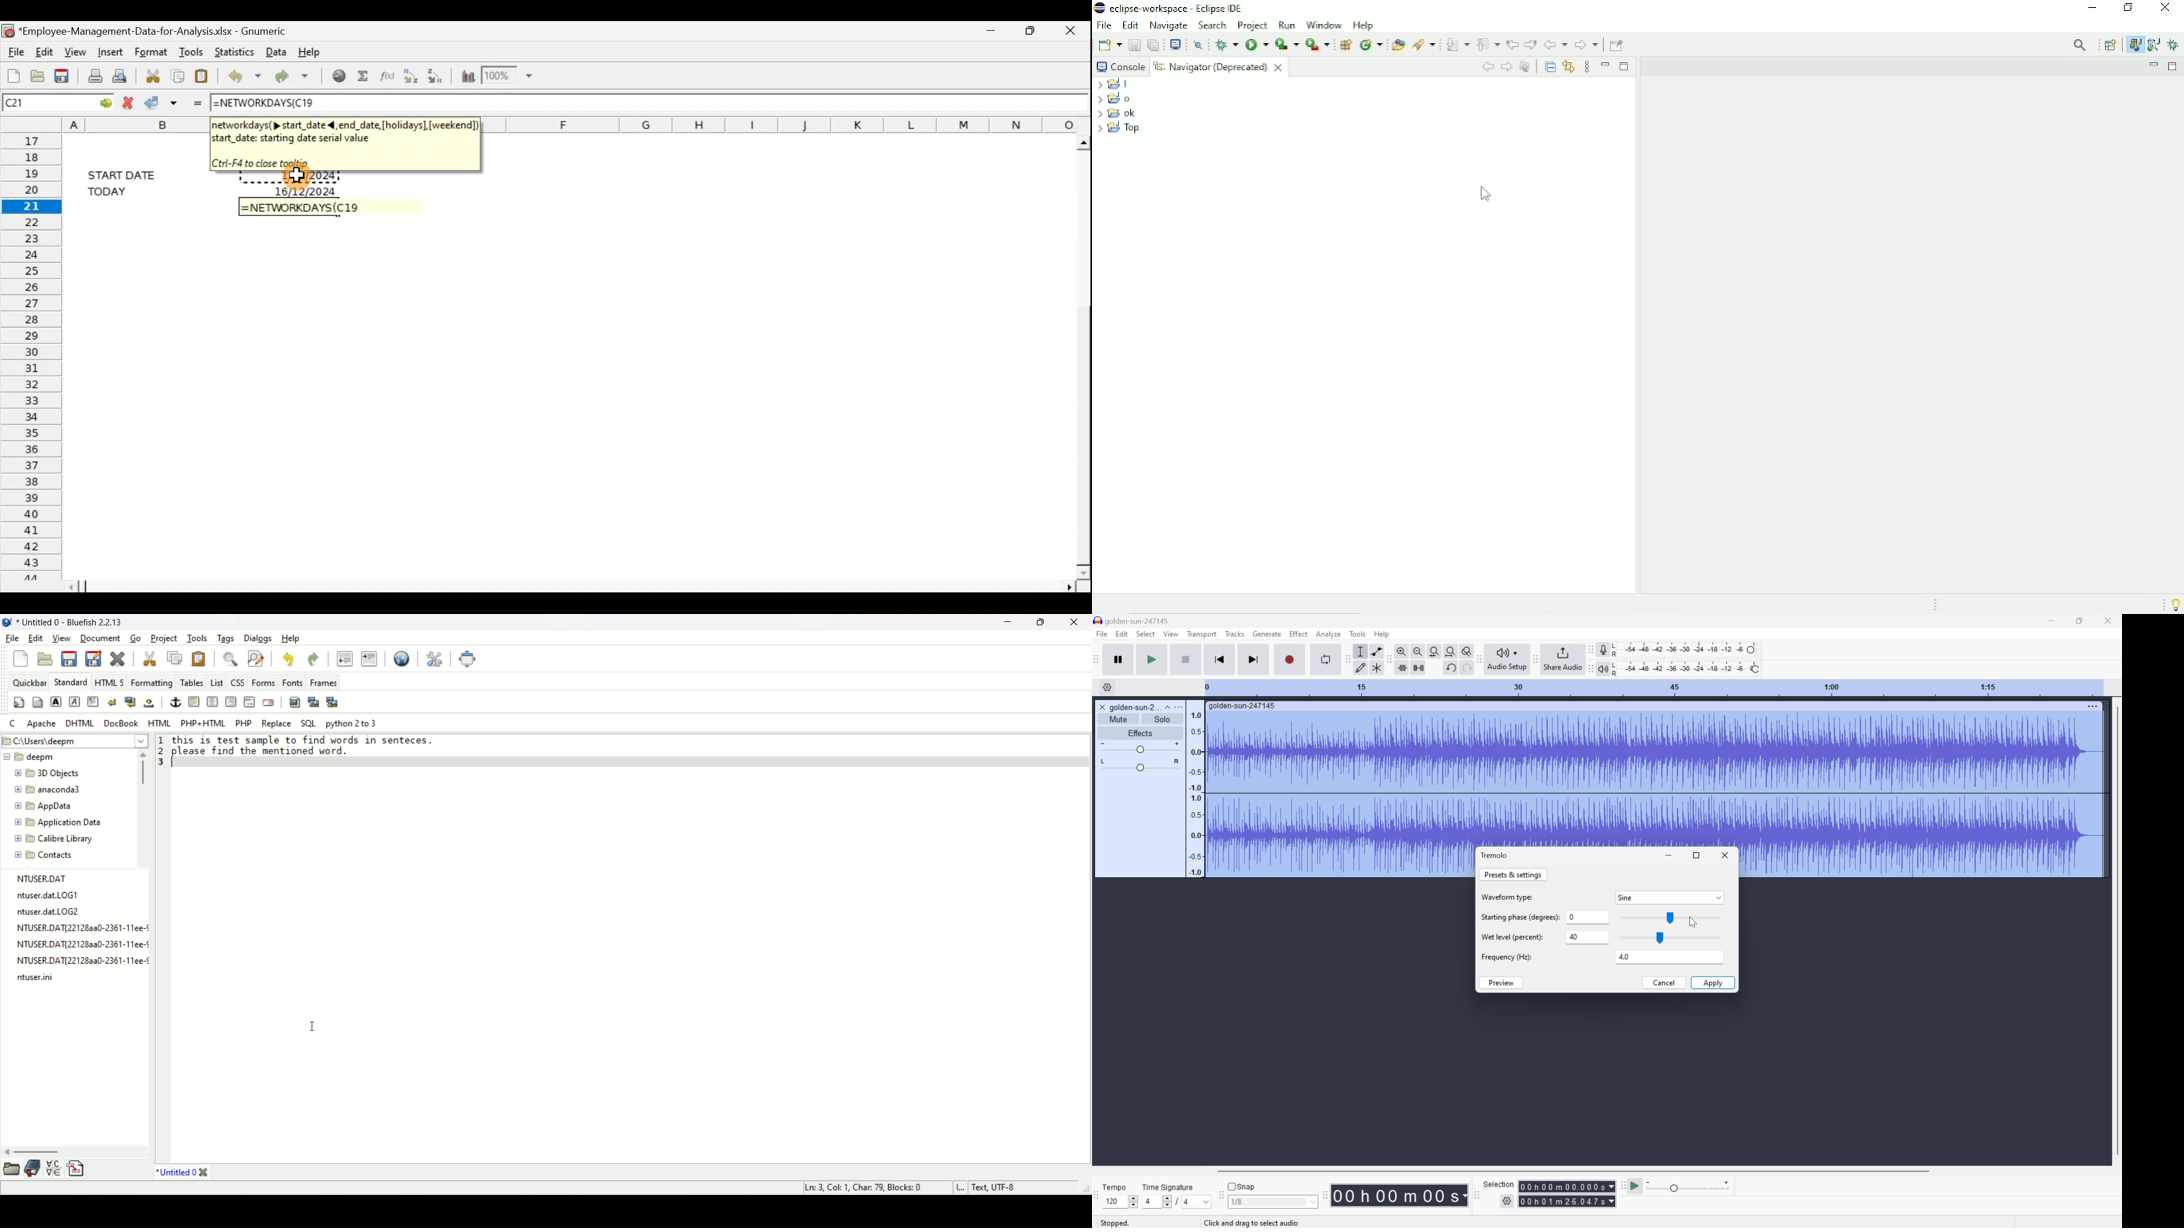 Image resolution: width=2184 pixels, height=1232 pixels. I want to click on View Menu, so click(1587, 67).